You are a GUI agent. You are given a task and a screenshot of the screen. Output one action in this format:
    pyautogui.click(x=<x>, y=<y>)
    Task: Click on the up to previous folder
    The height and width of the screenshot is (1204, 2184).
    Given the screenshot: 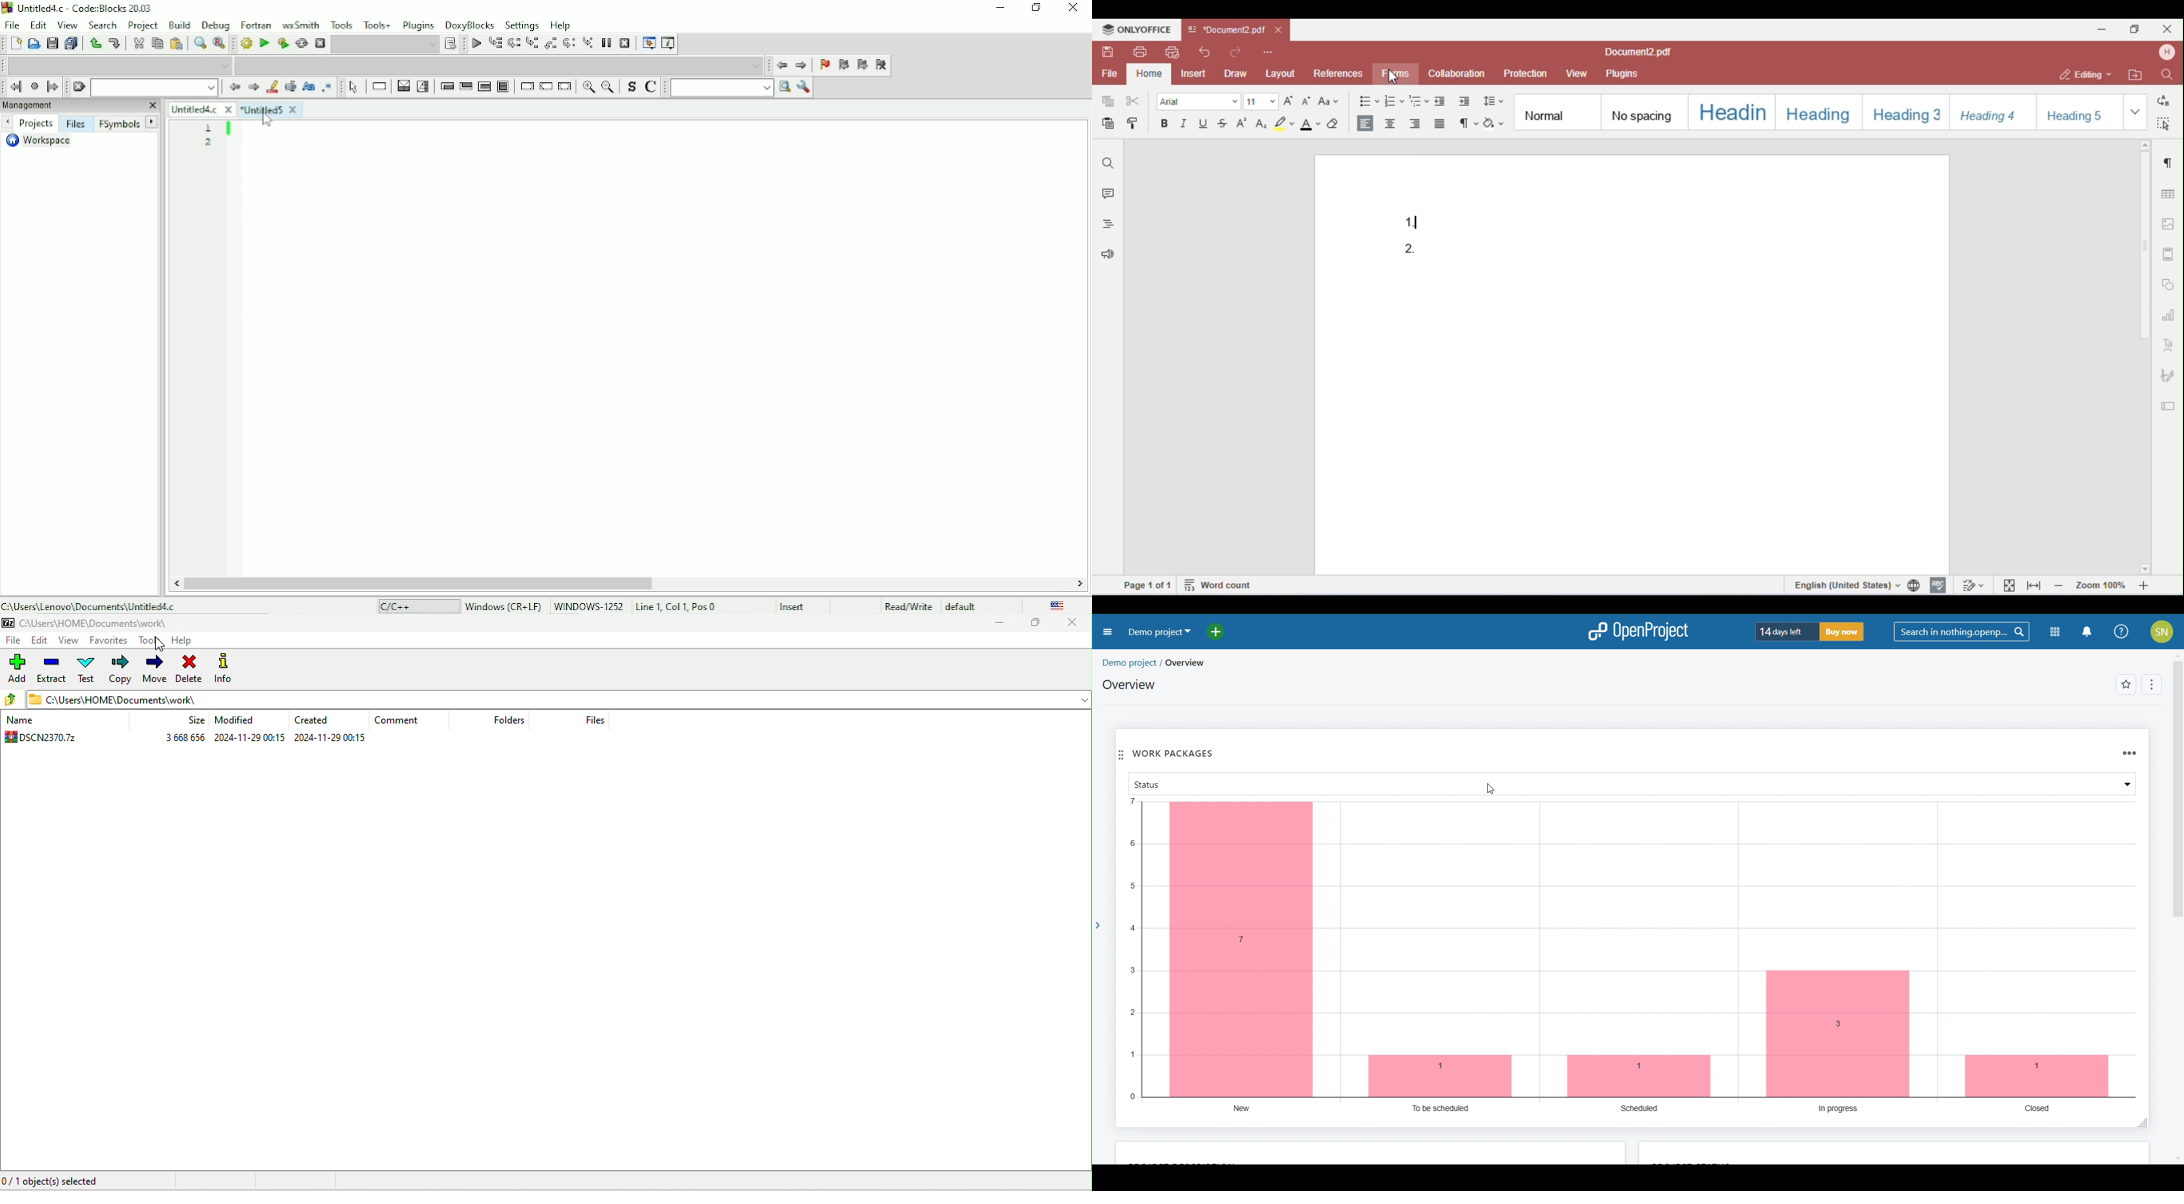 What is the action you would take?
    pyautogui.click(x=11, y=698)
    